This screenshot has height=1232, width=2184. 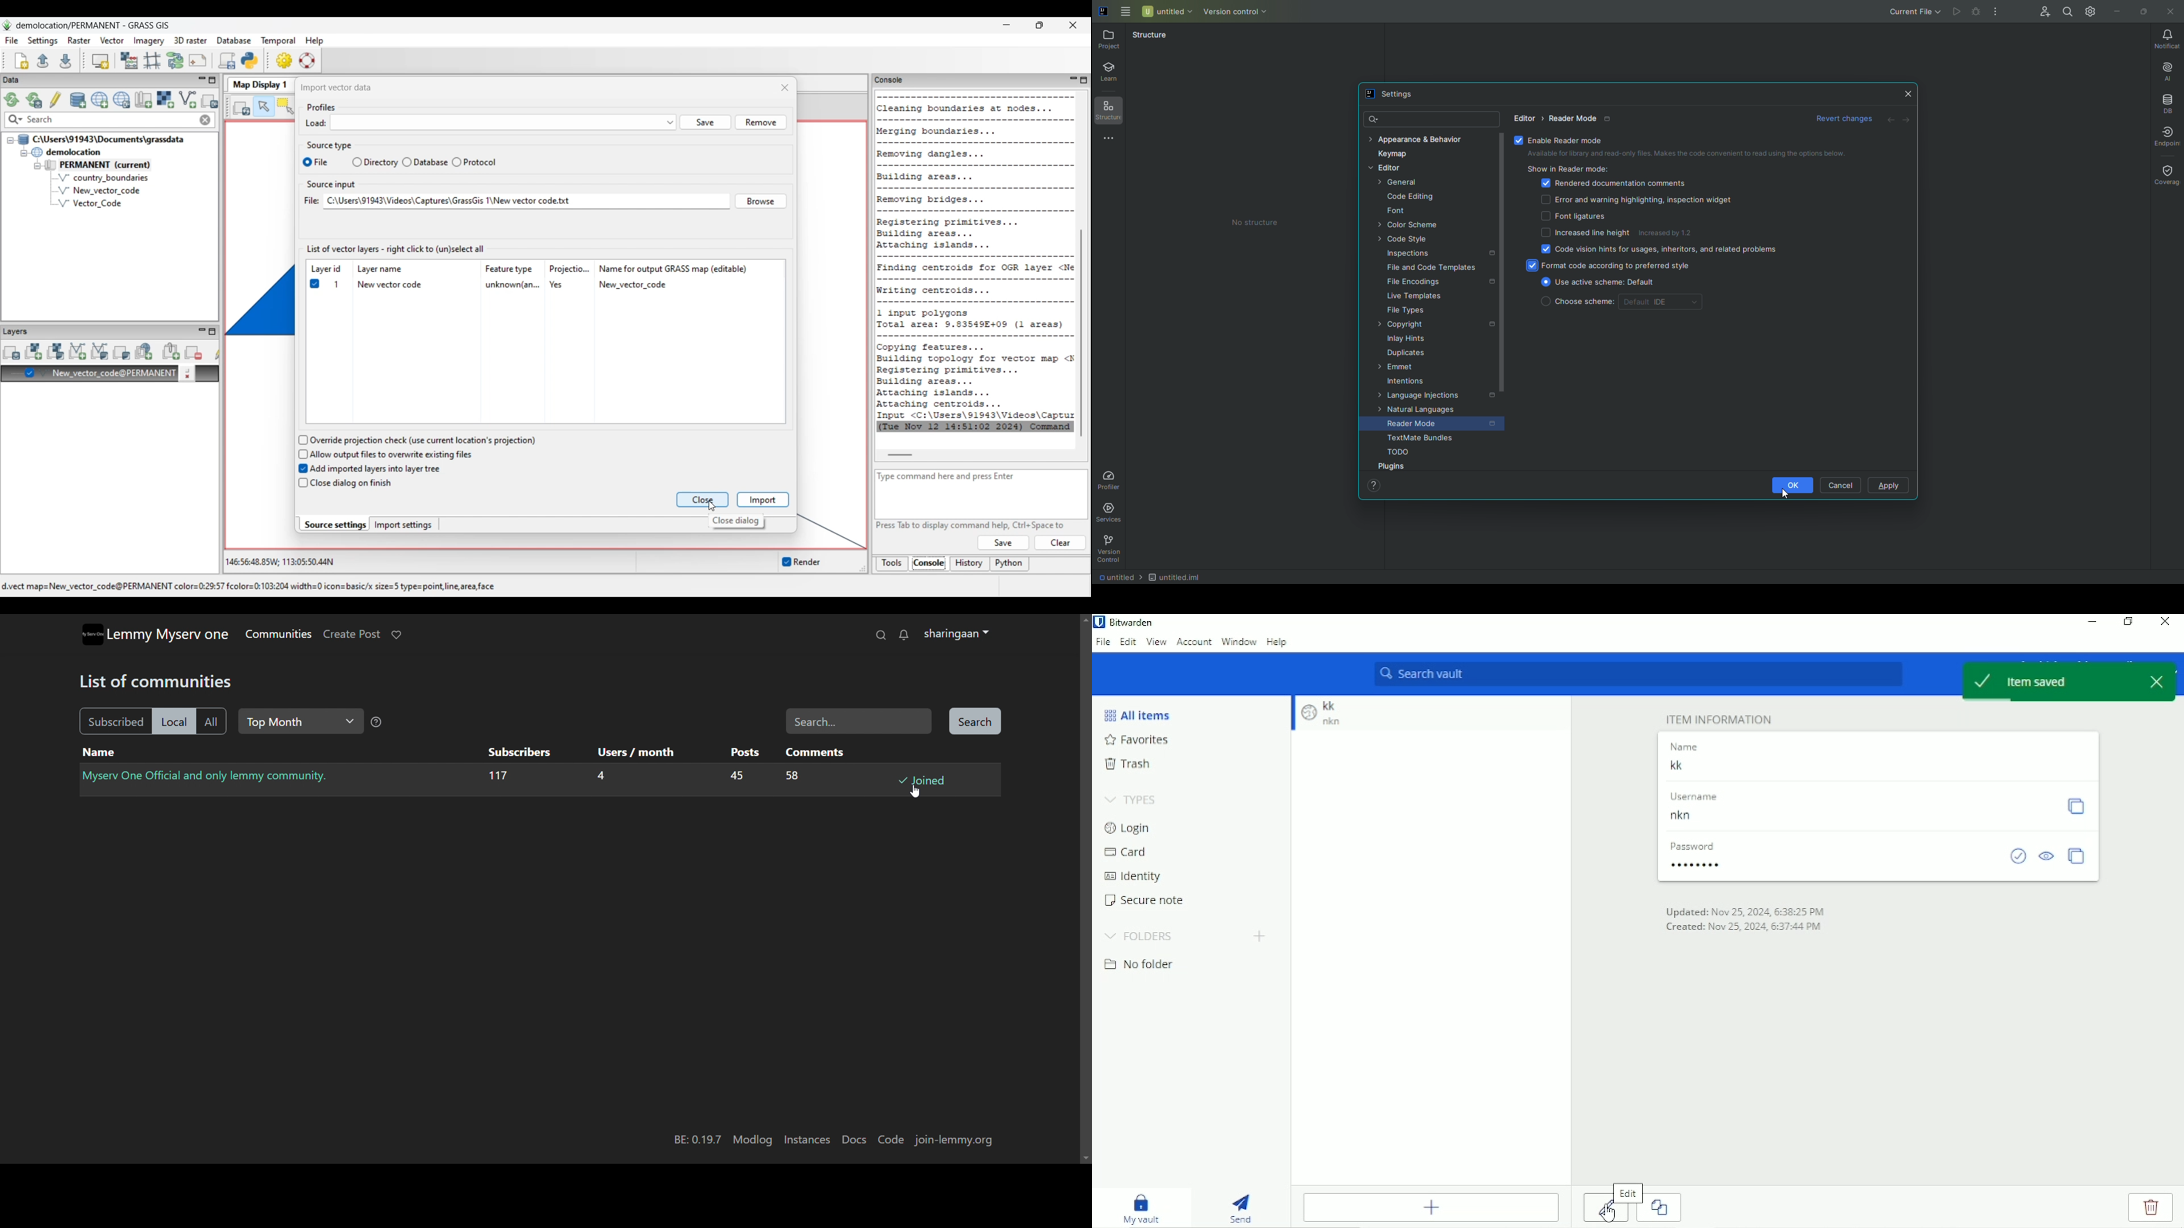 I want to click on Cursor, so click(x=917, y=790).